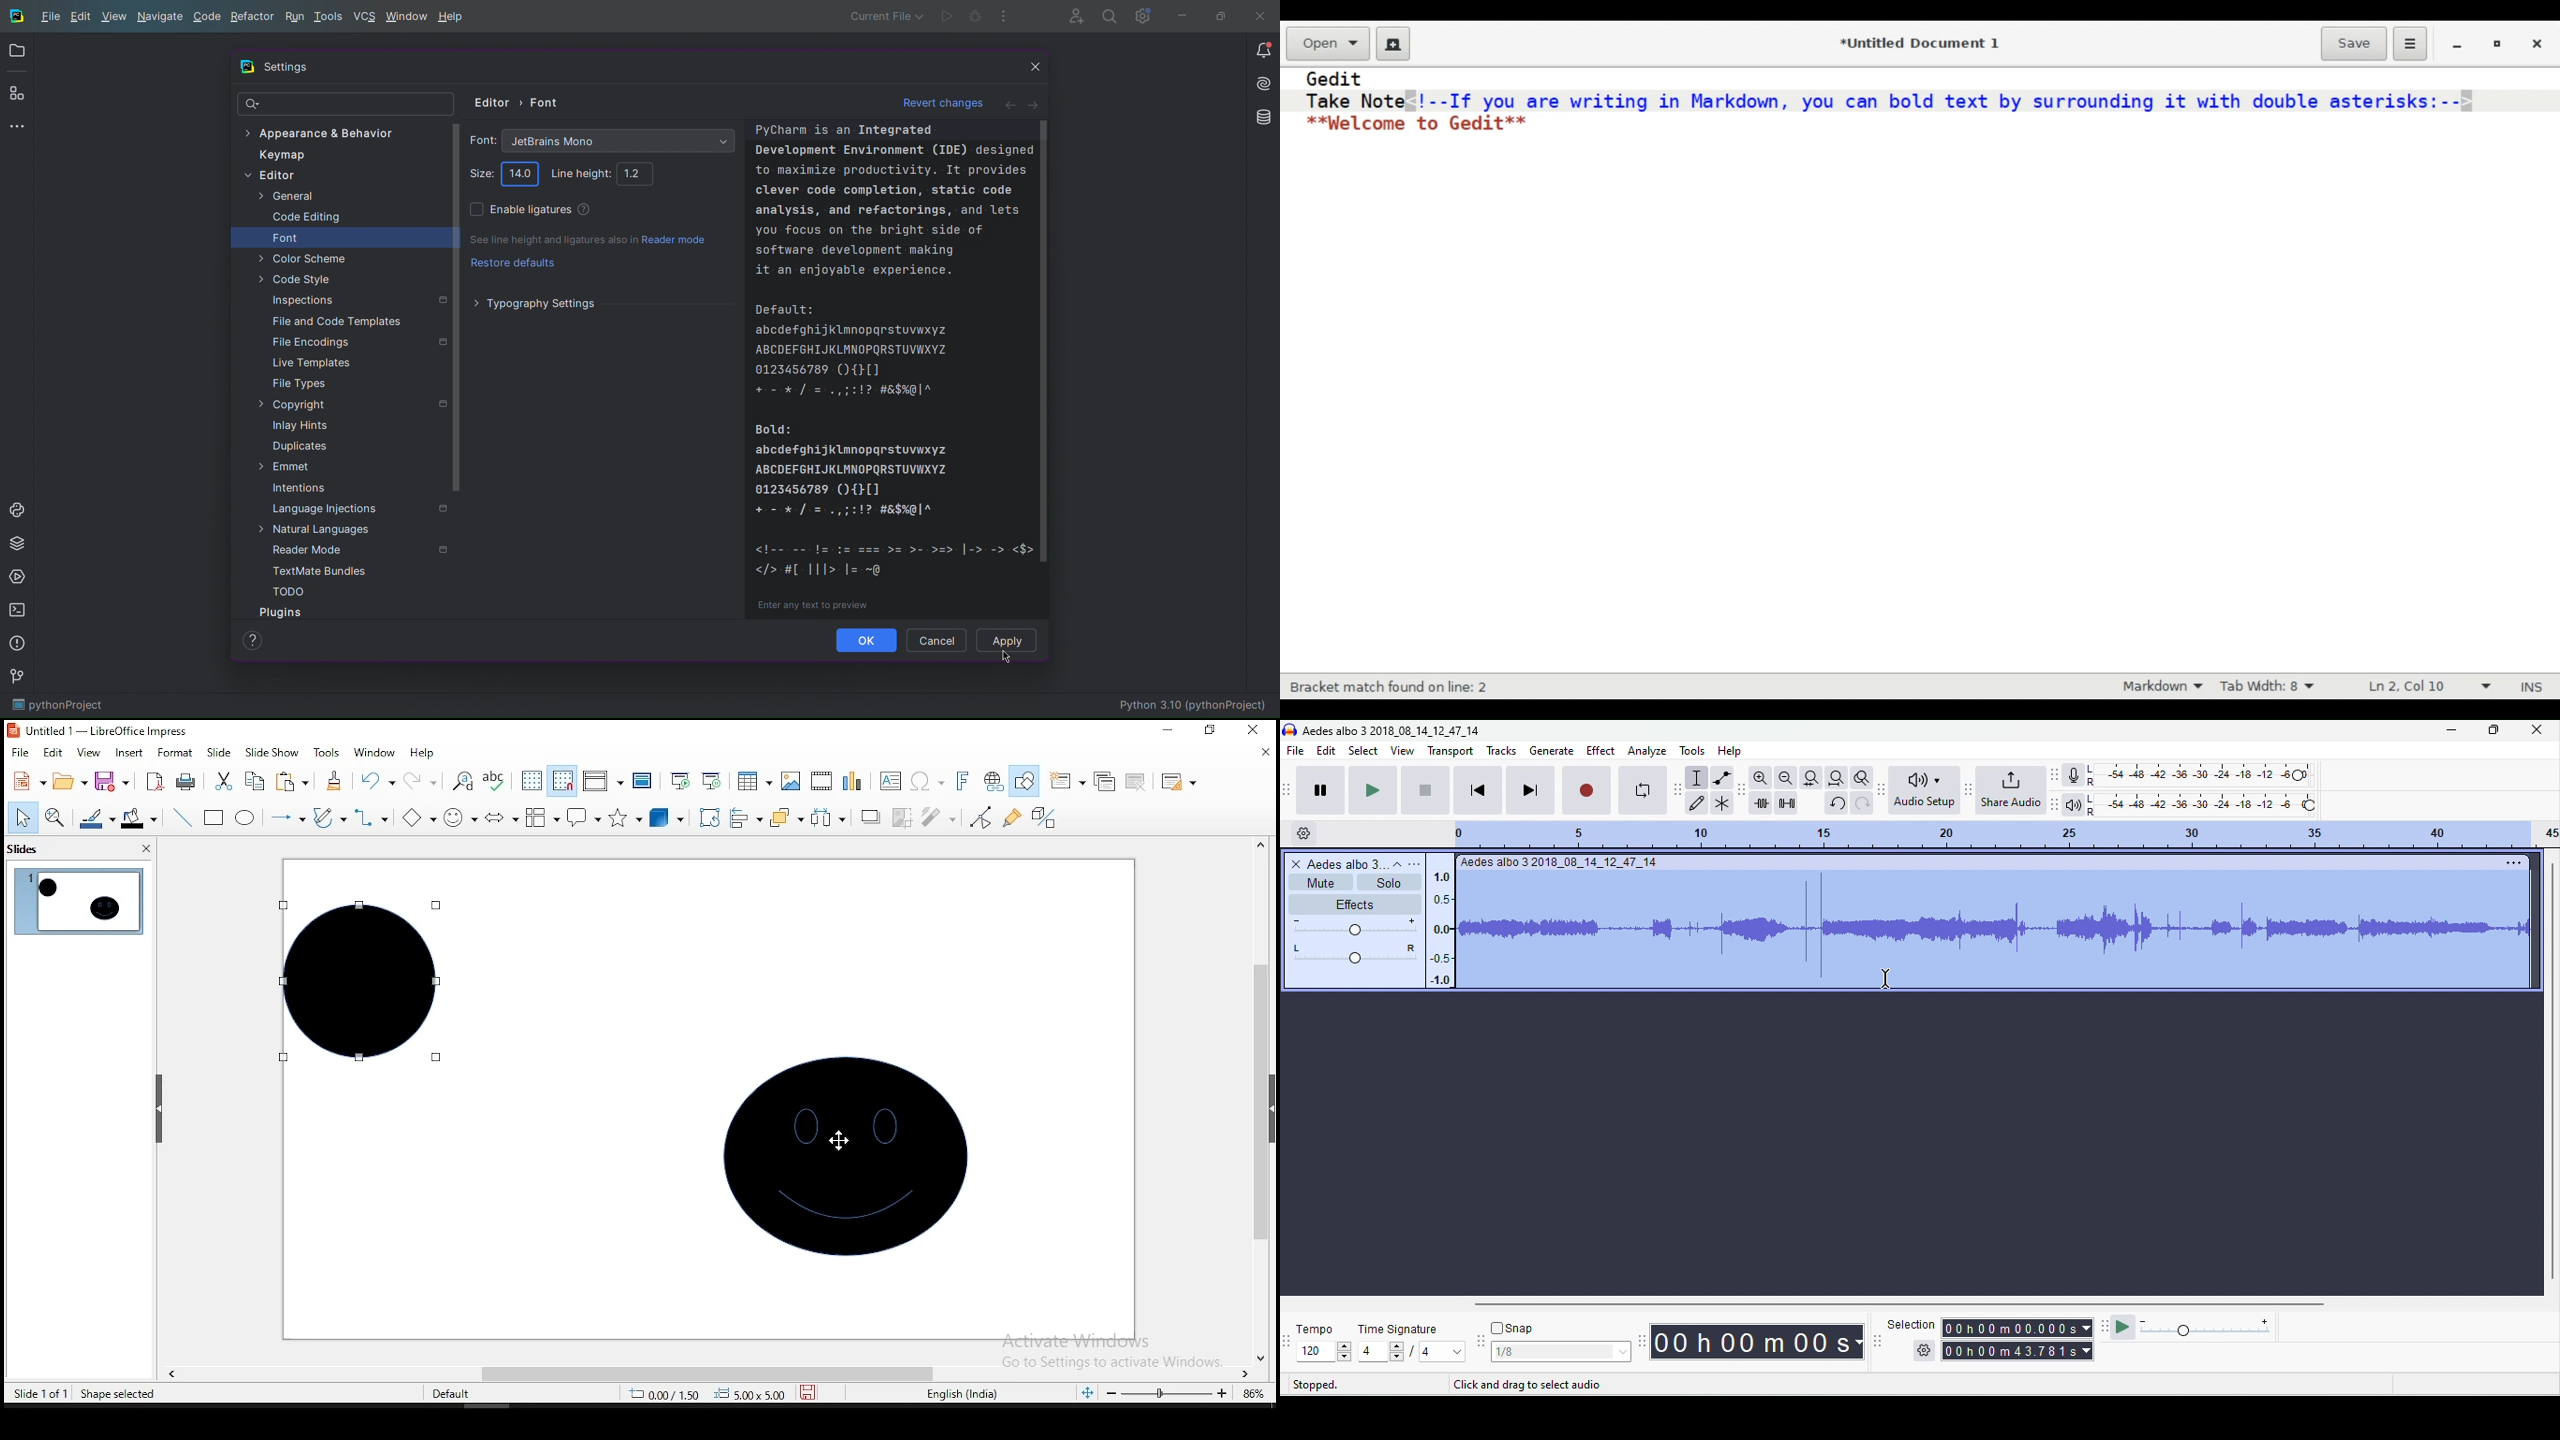  I want to click on Color Scheme, so click(300, 256).